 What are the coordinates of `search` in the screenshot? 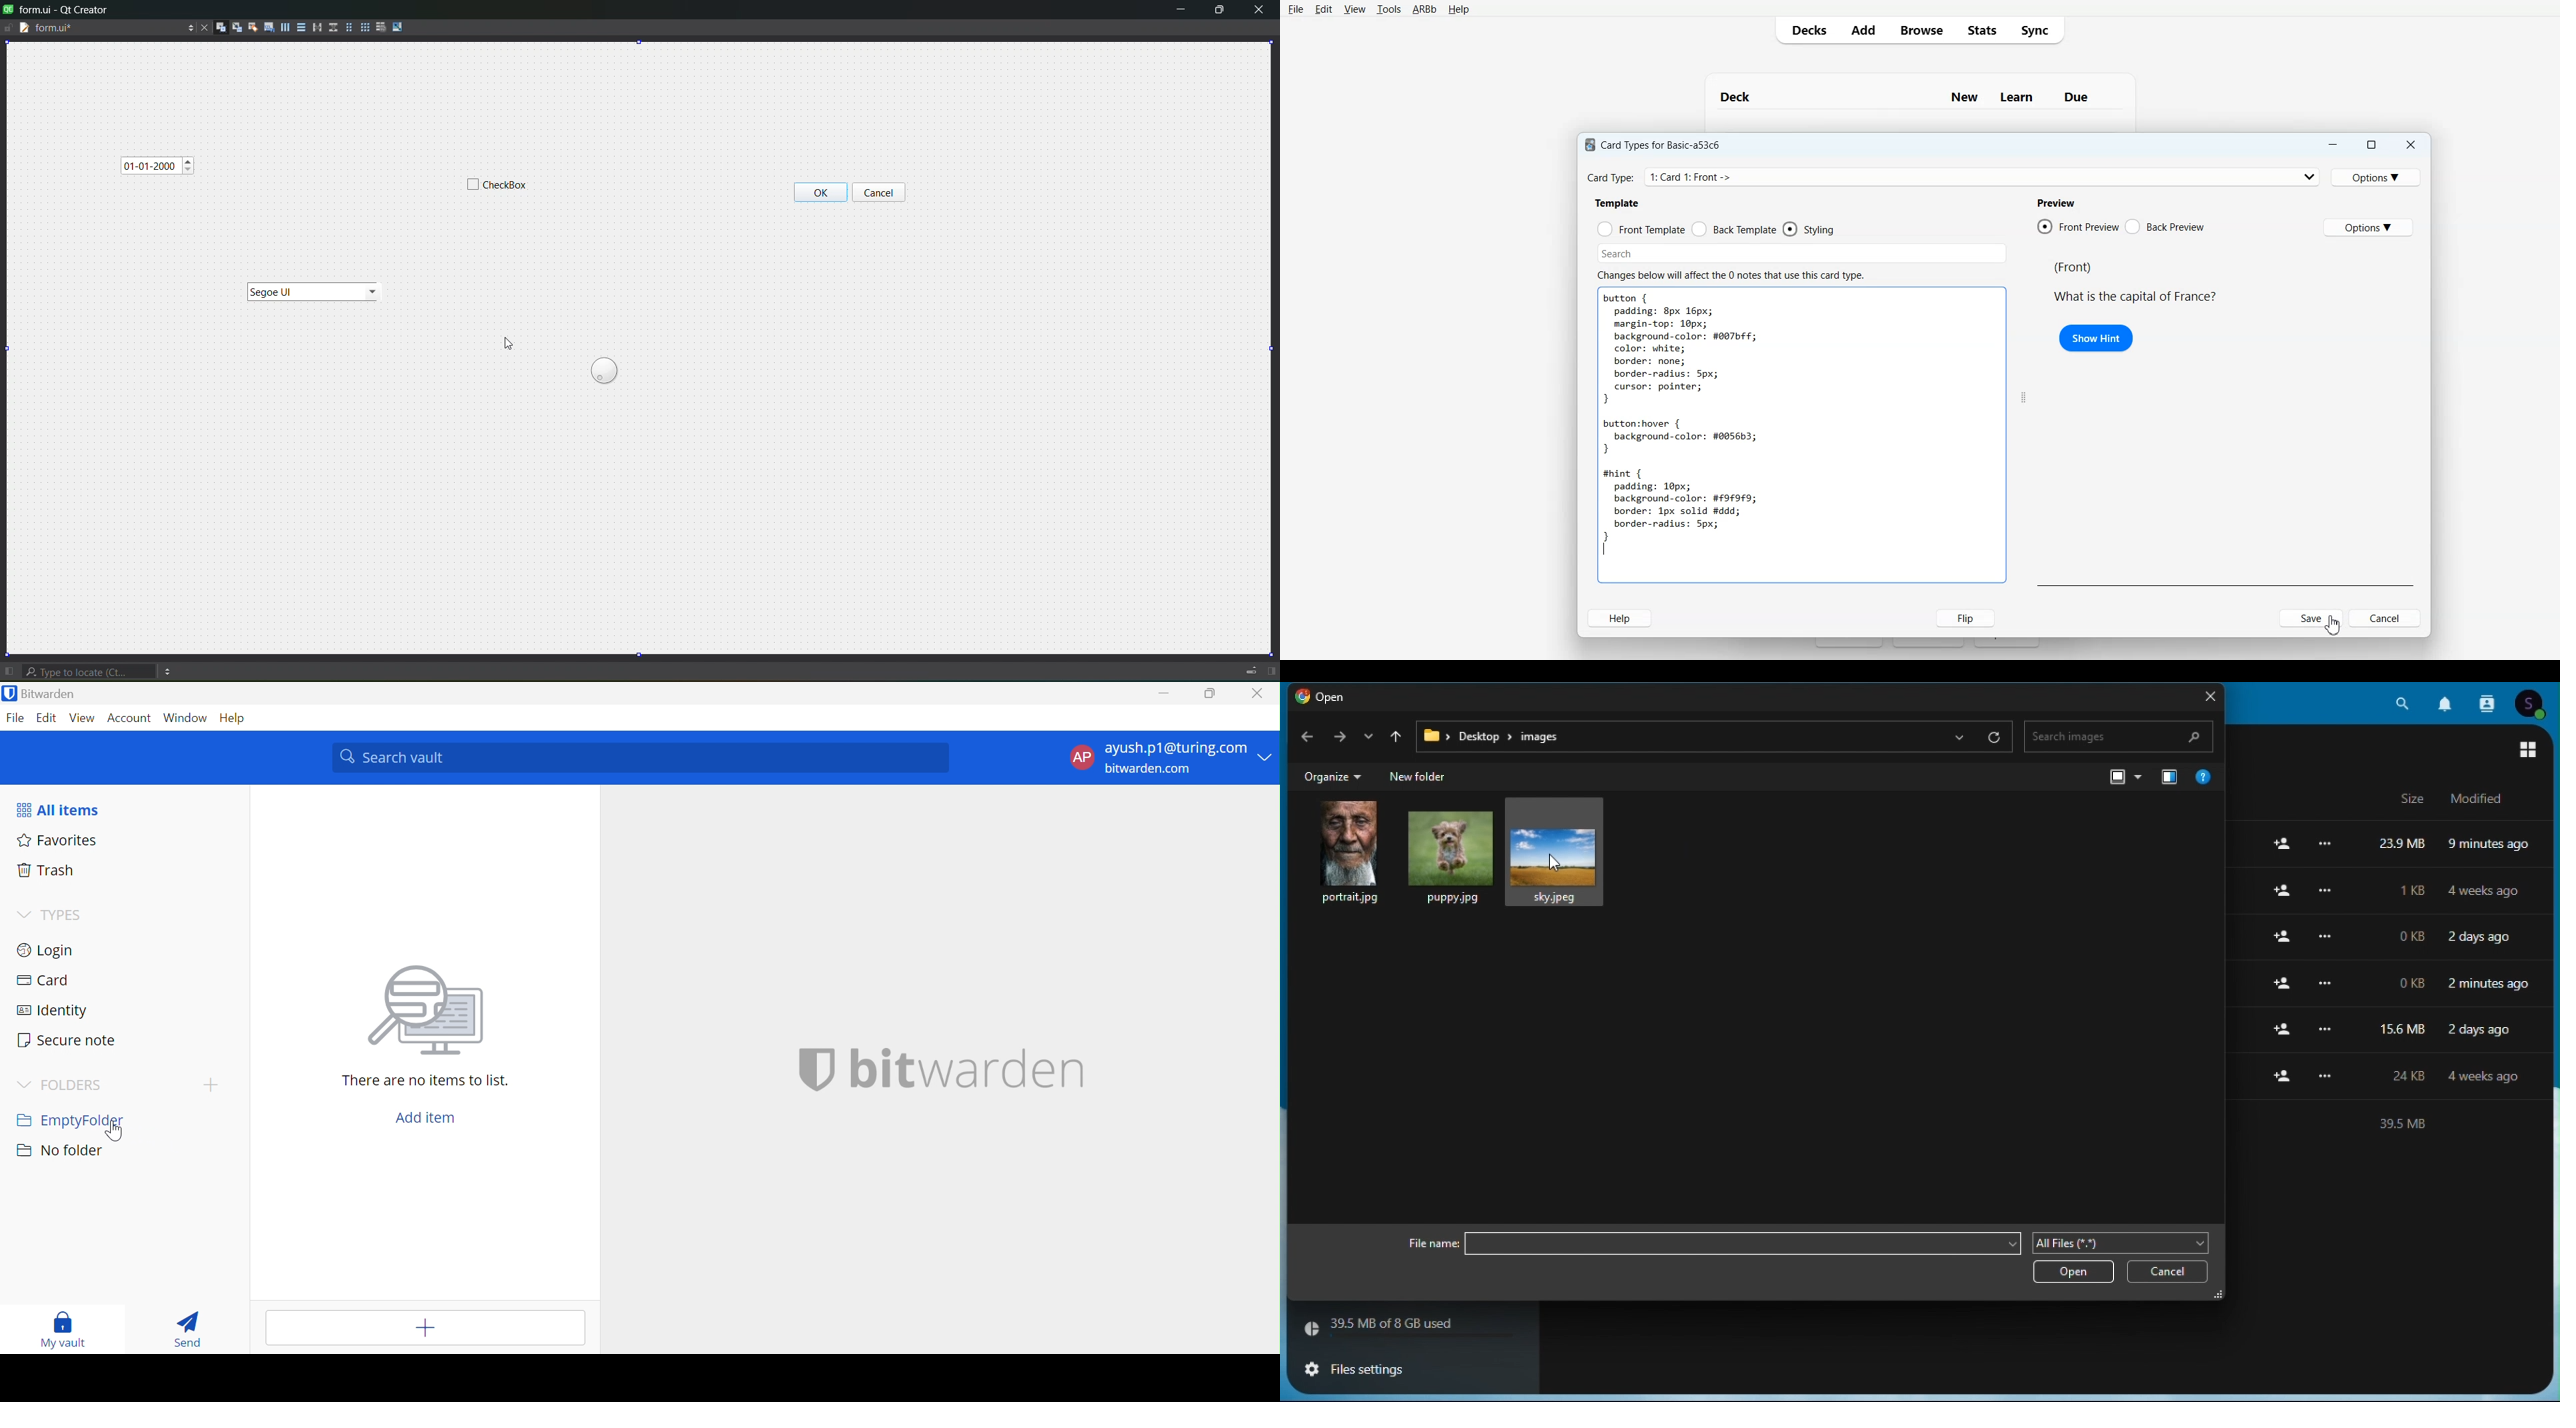 It's located at (2403, 701).